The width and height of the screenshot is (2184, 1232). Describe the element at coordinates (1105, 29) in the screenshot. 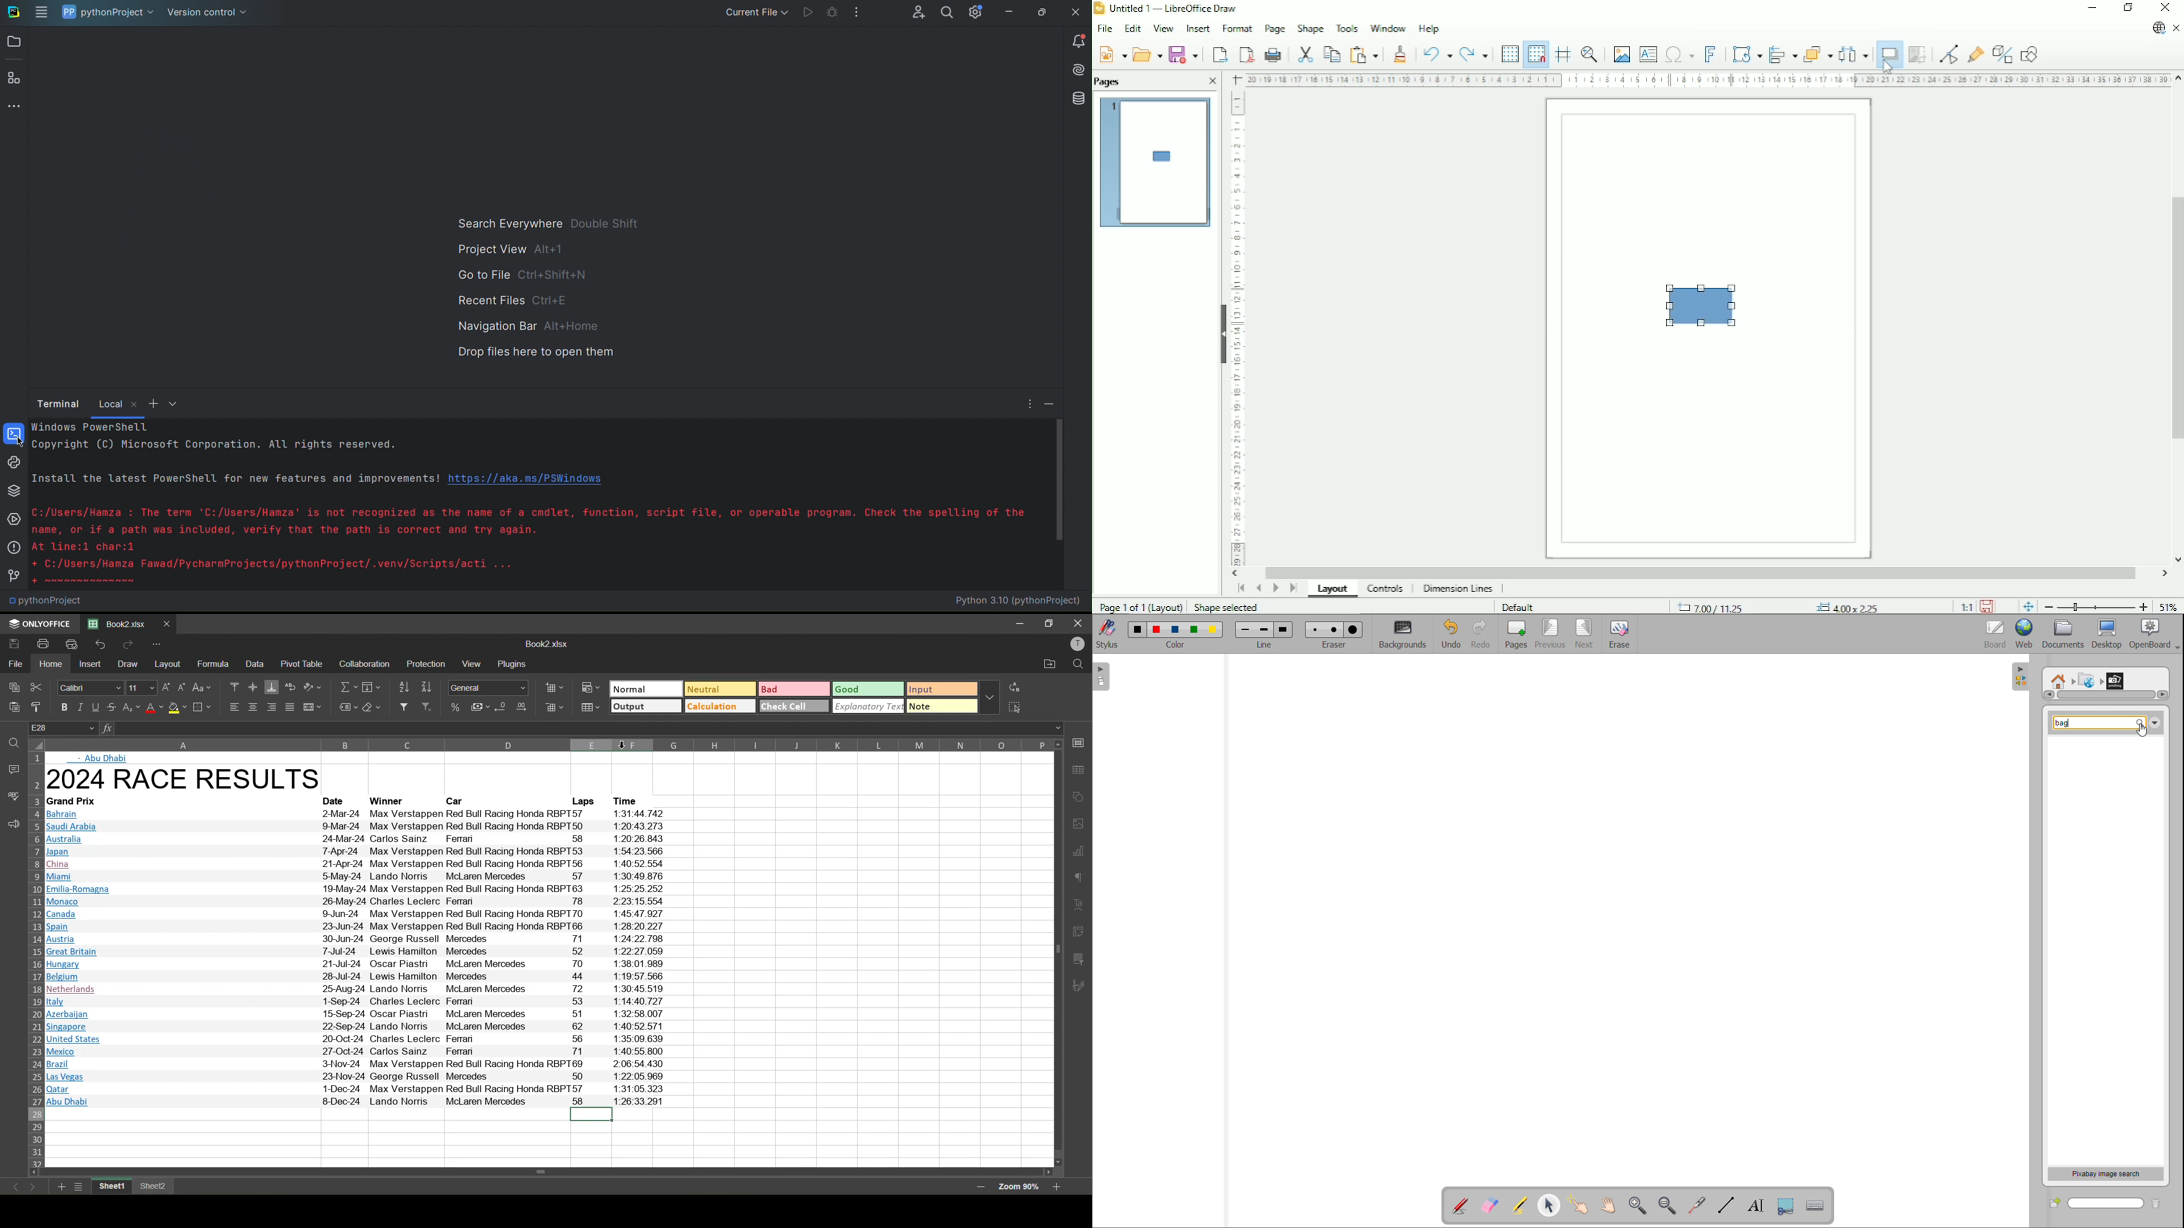

I see `File` at that location.